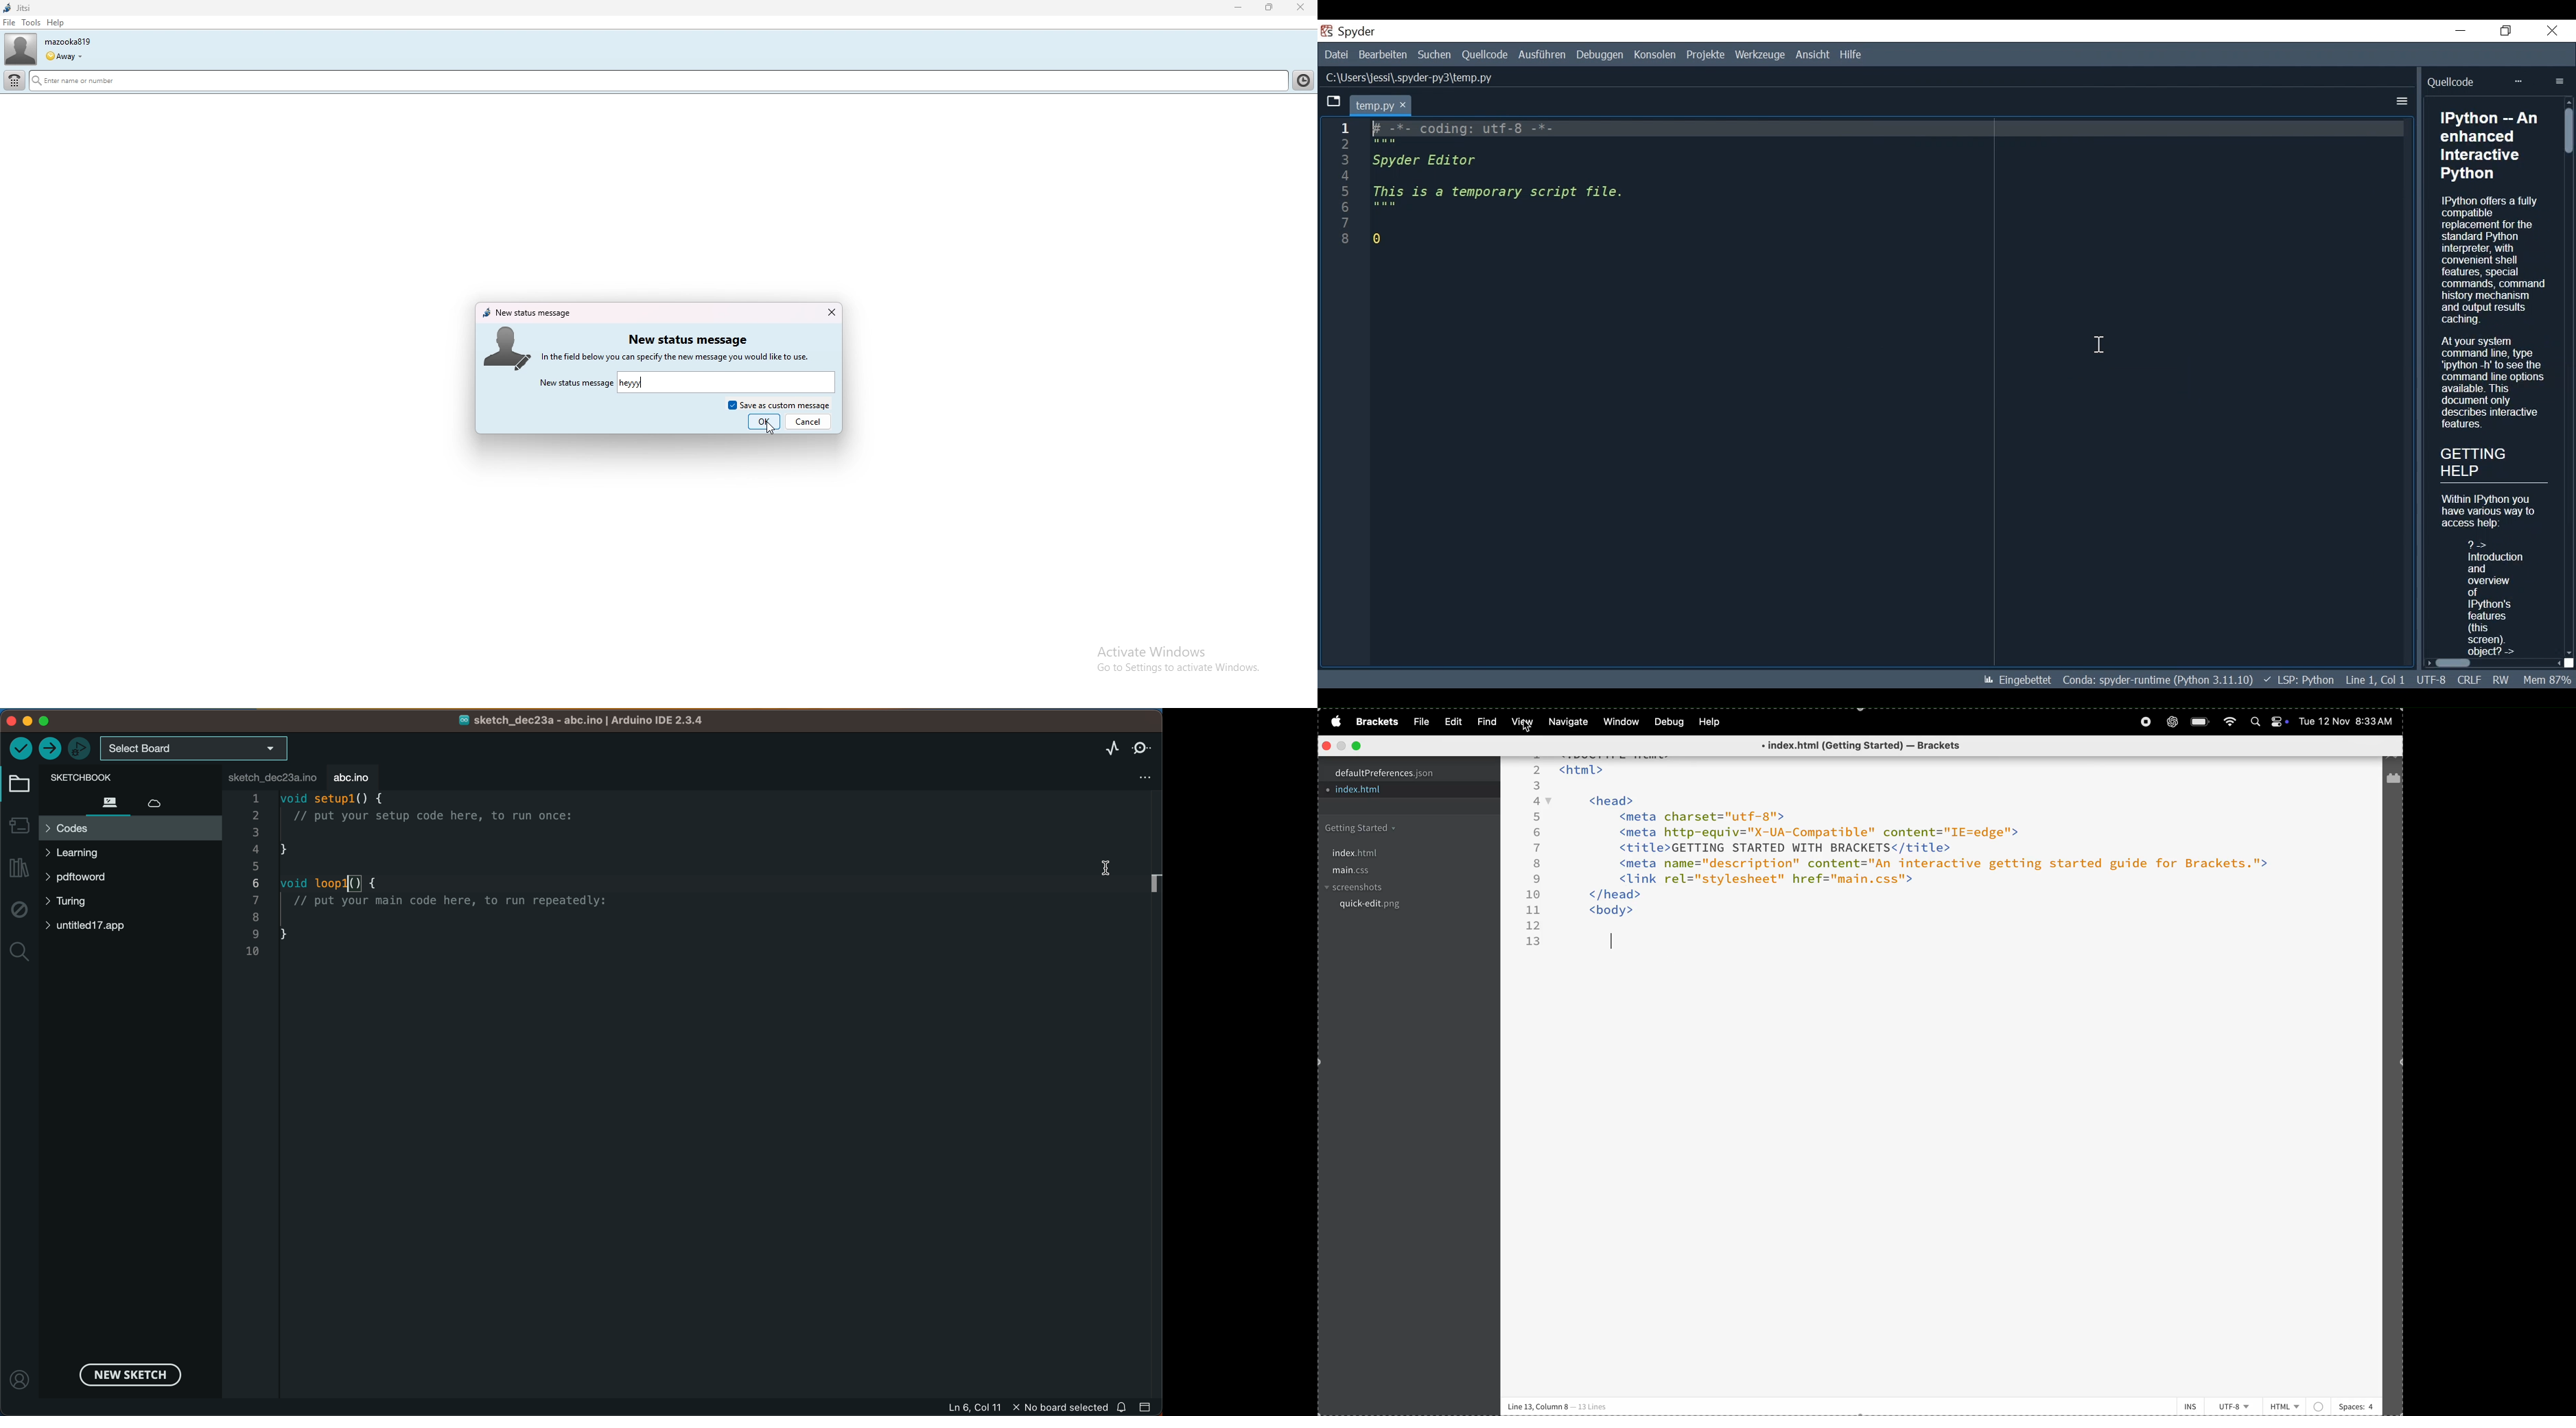 This screenshot has height=1428, width=2576. Describe the element at coordinates (1450, 721) in the screenshot. I see `edit` at that location.